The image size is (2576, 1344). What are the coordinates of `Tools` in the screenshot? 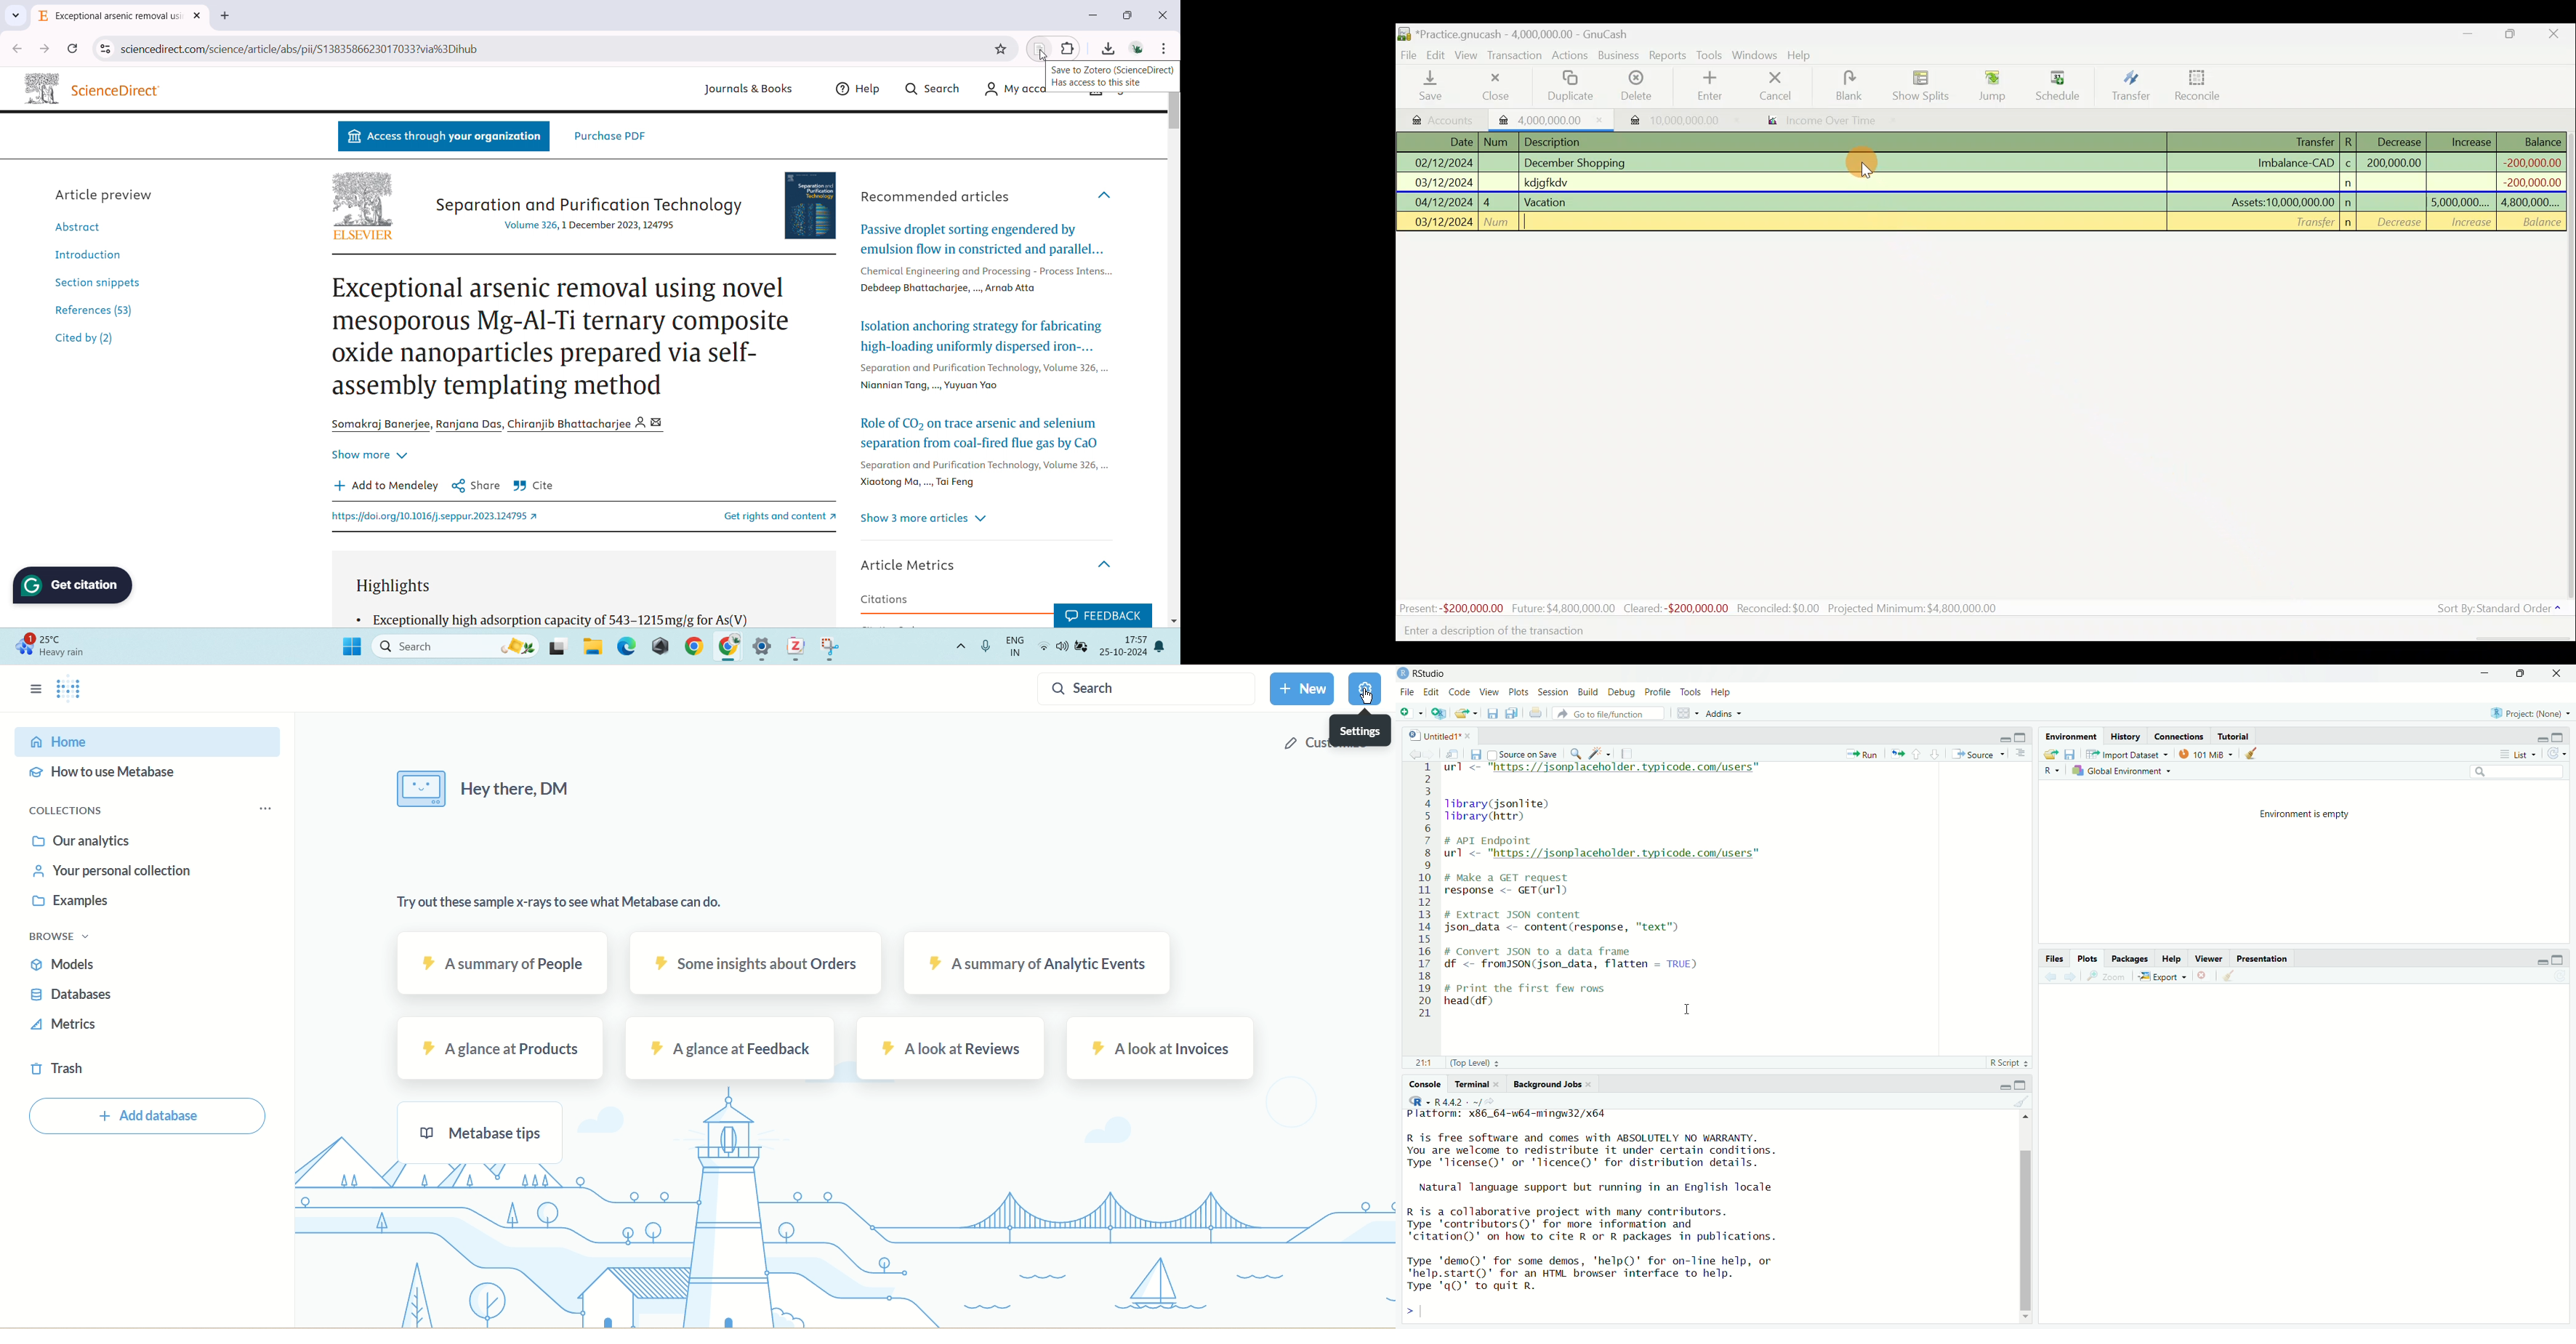 It's located at (1691, 693).